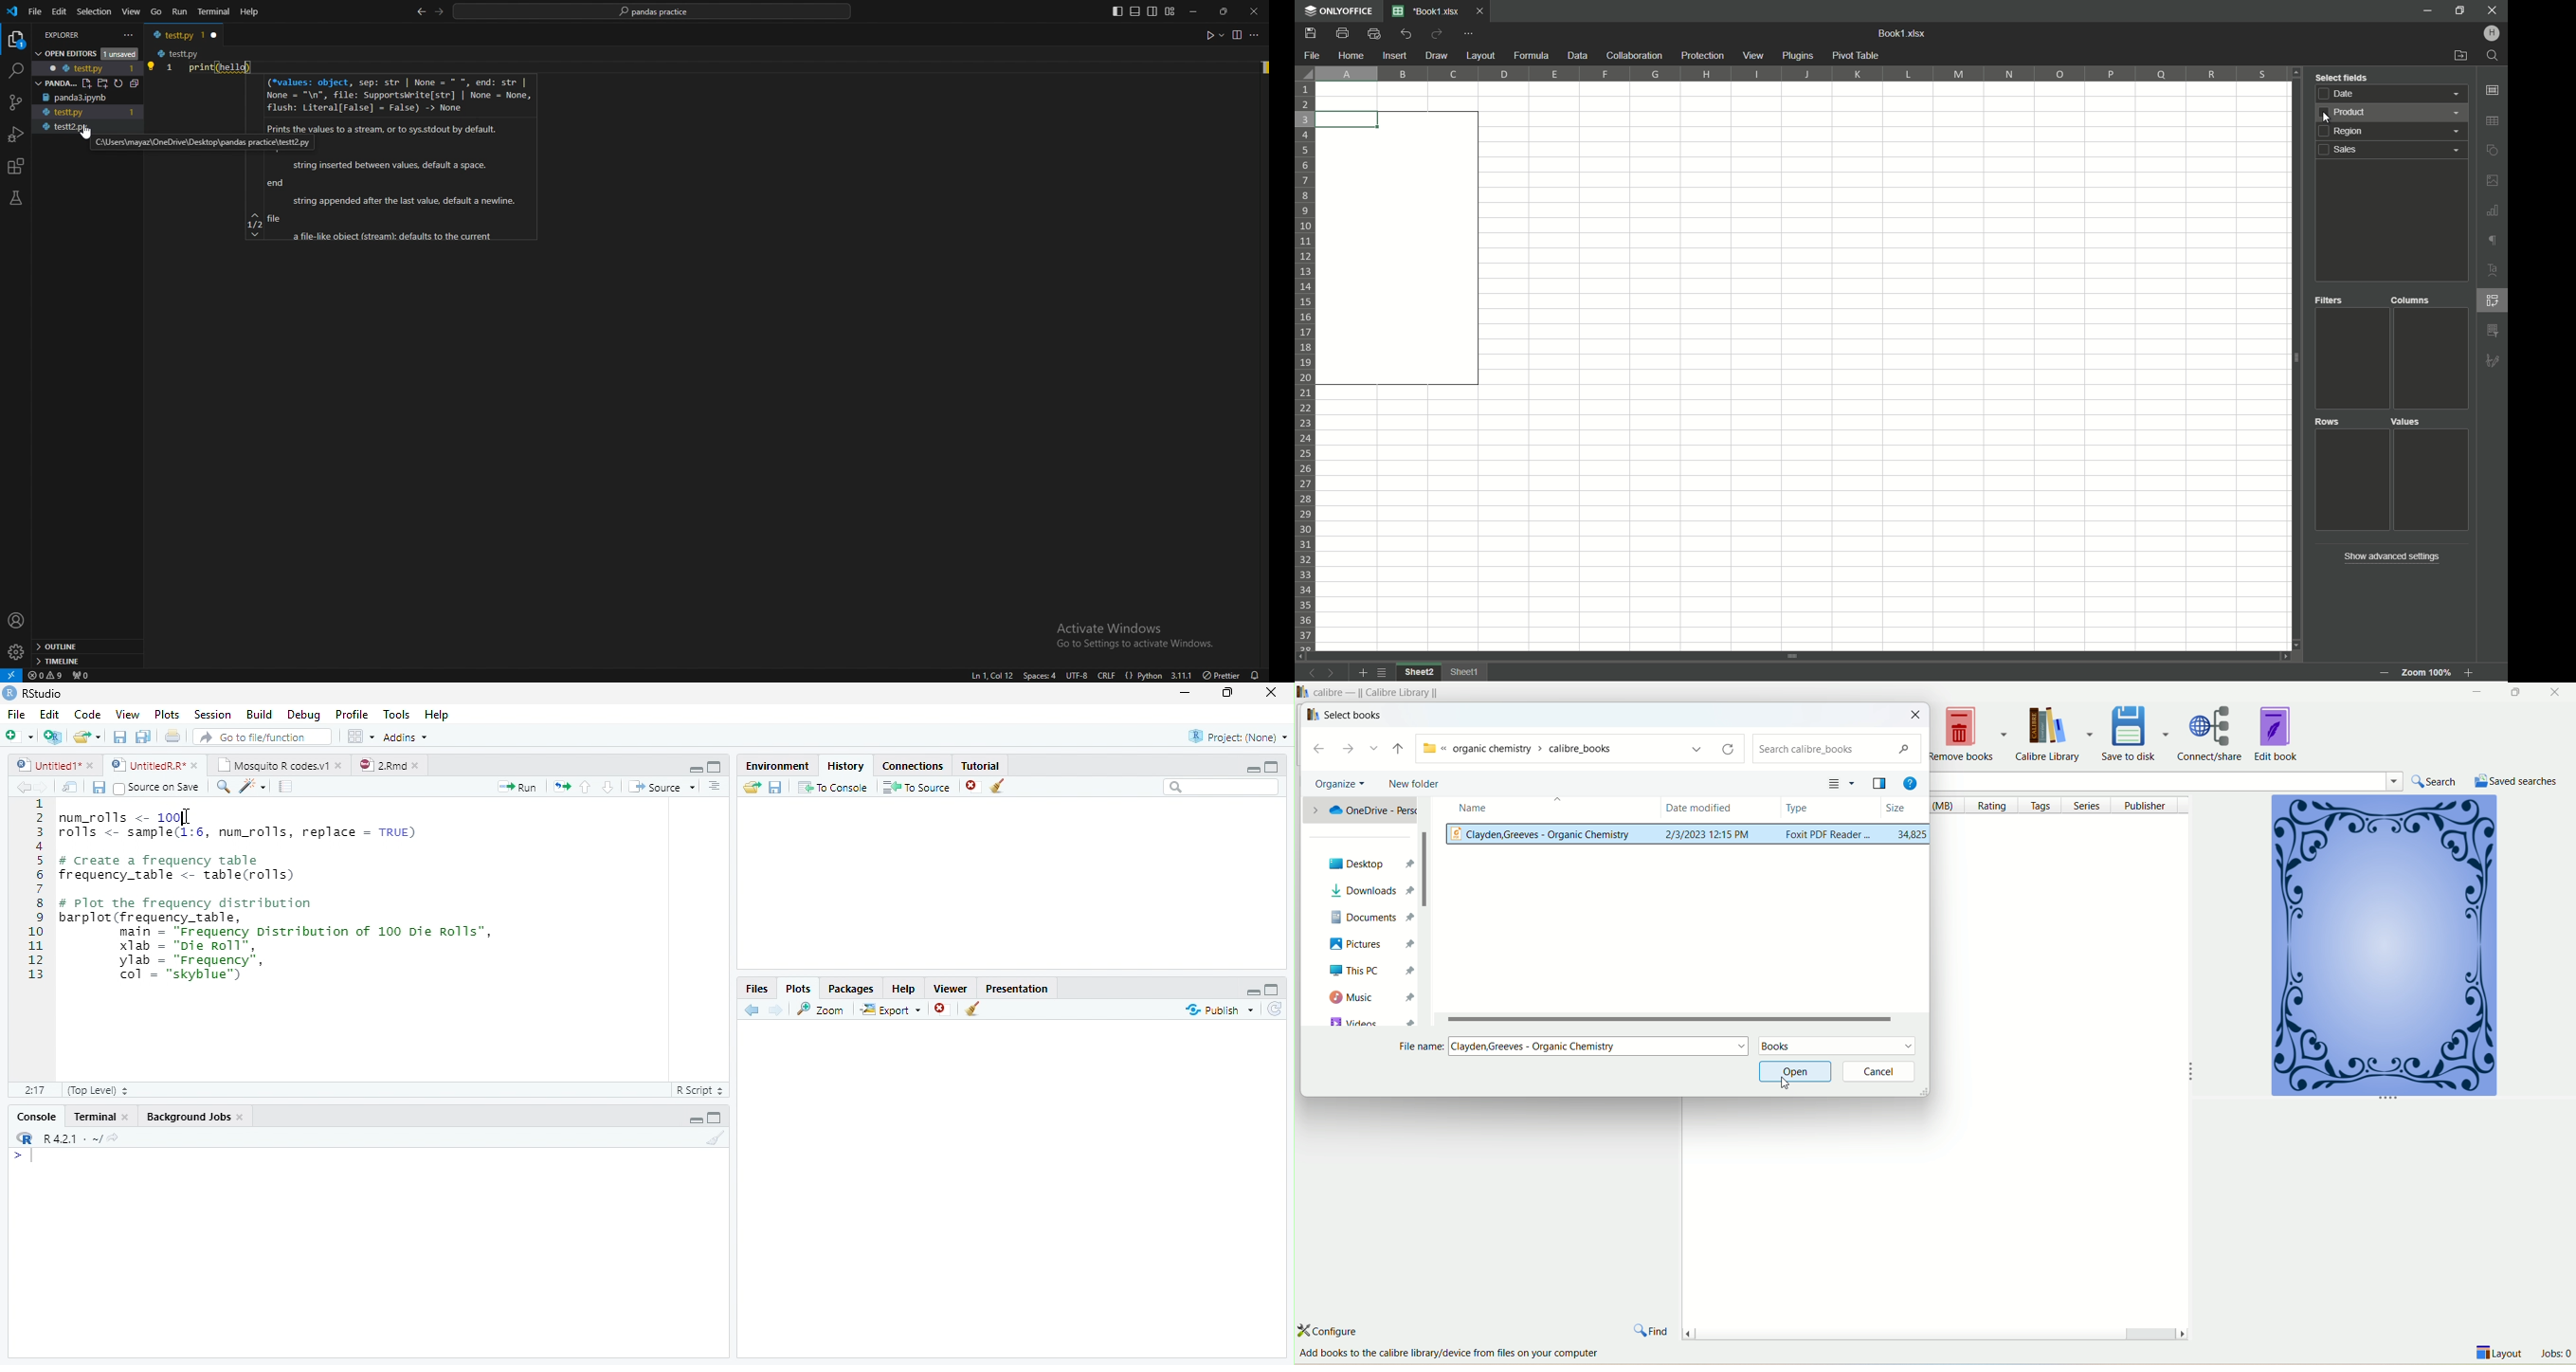  Describe the element at coordinates (700, 1090) in the screenshot. I see `R Script` at that location.